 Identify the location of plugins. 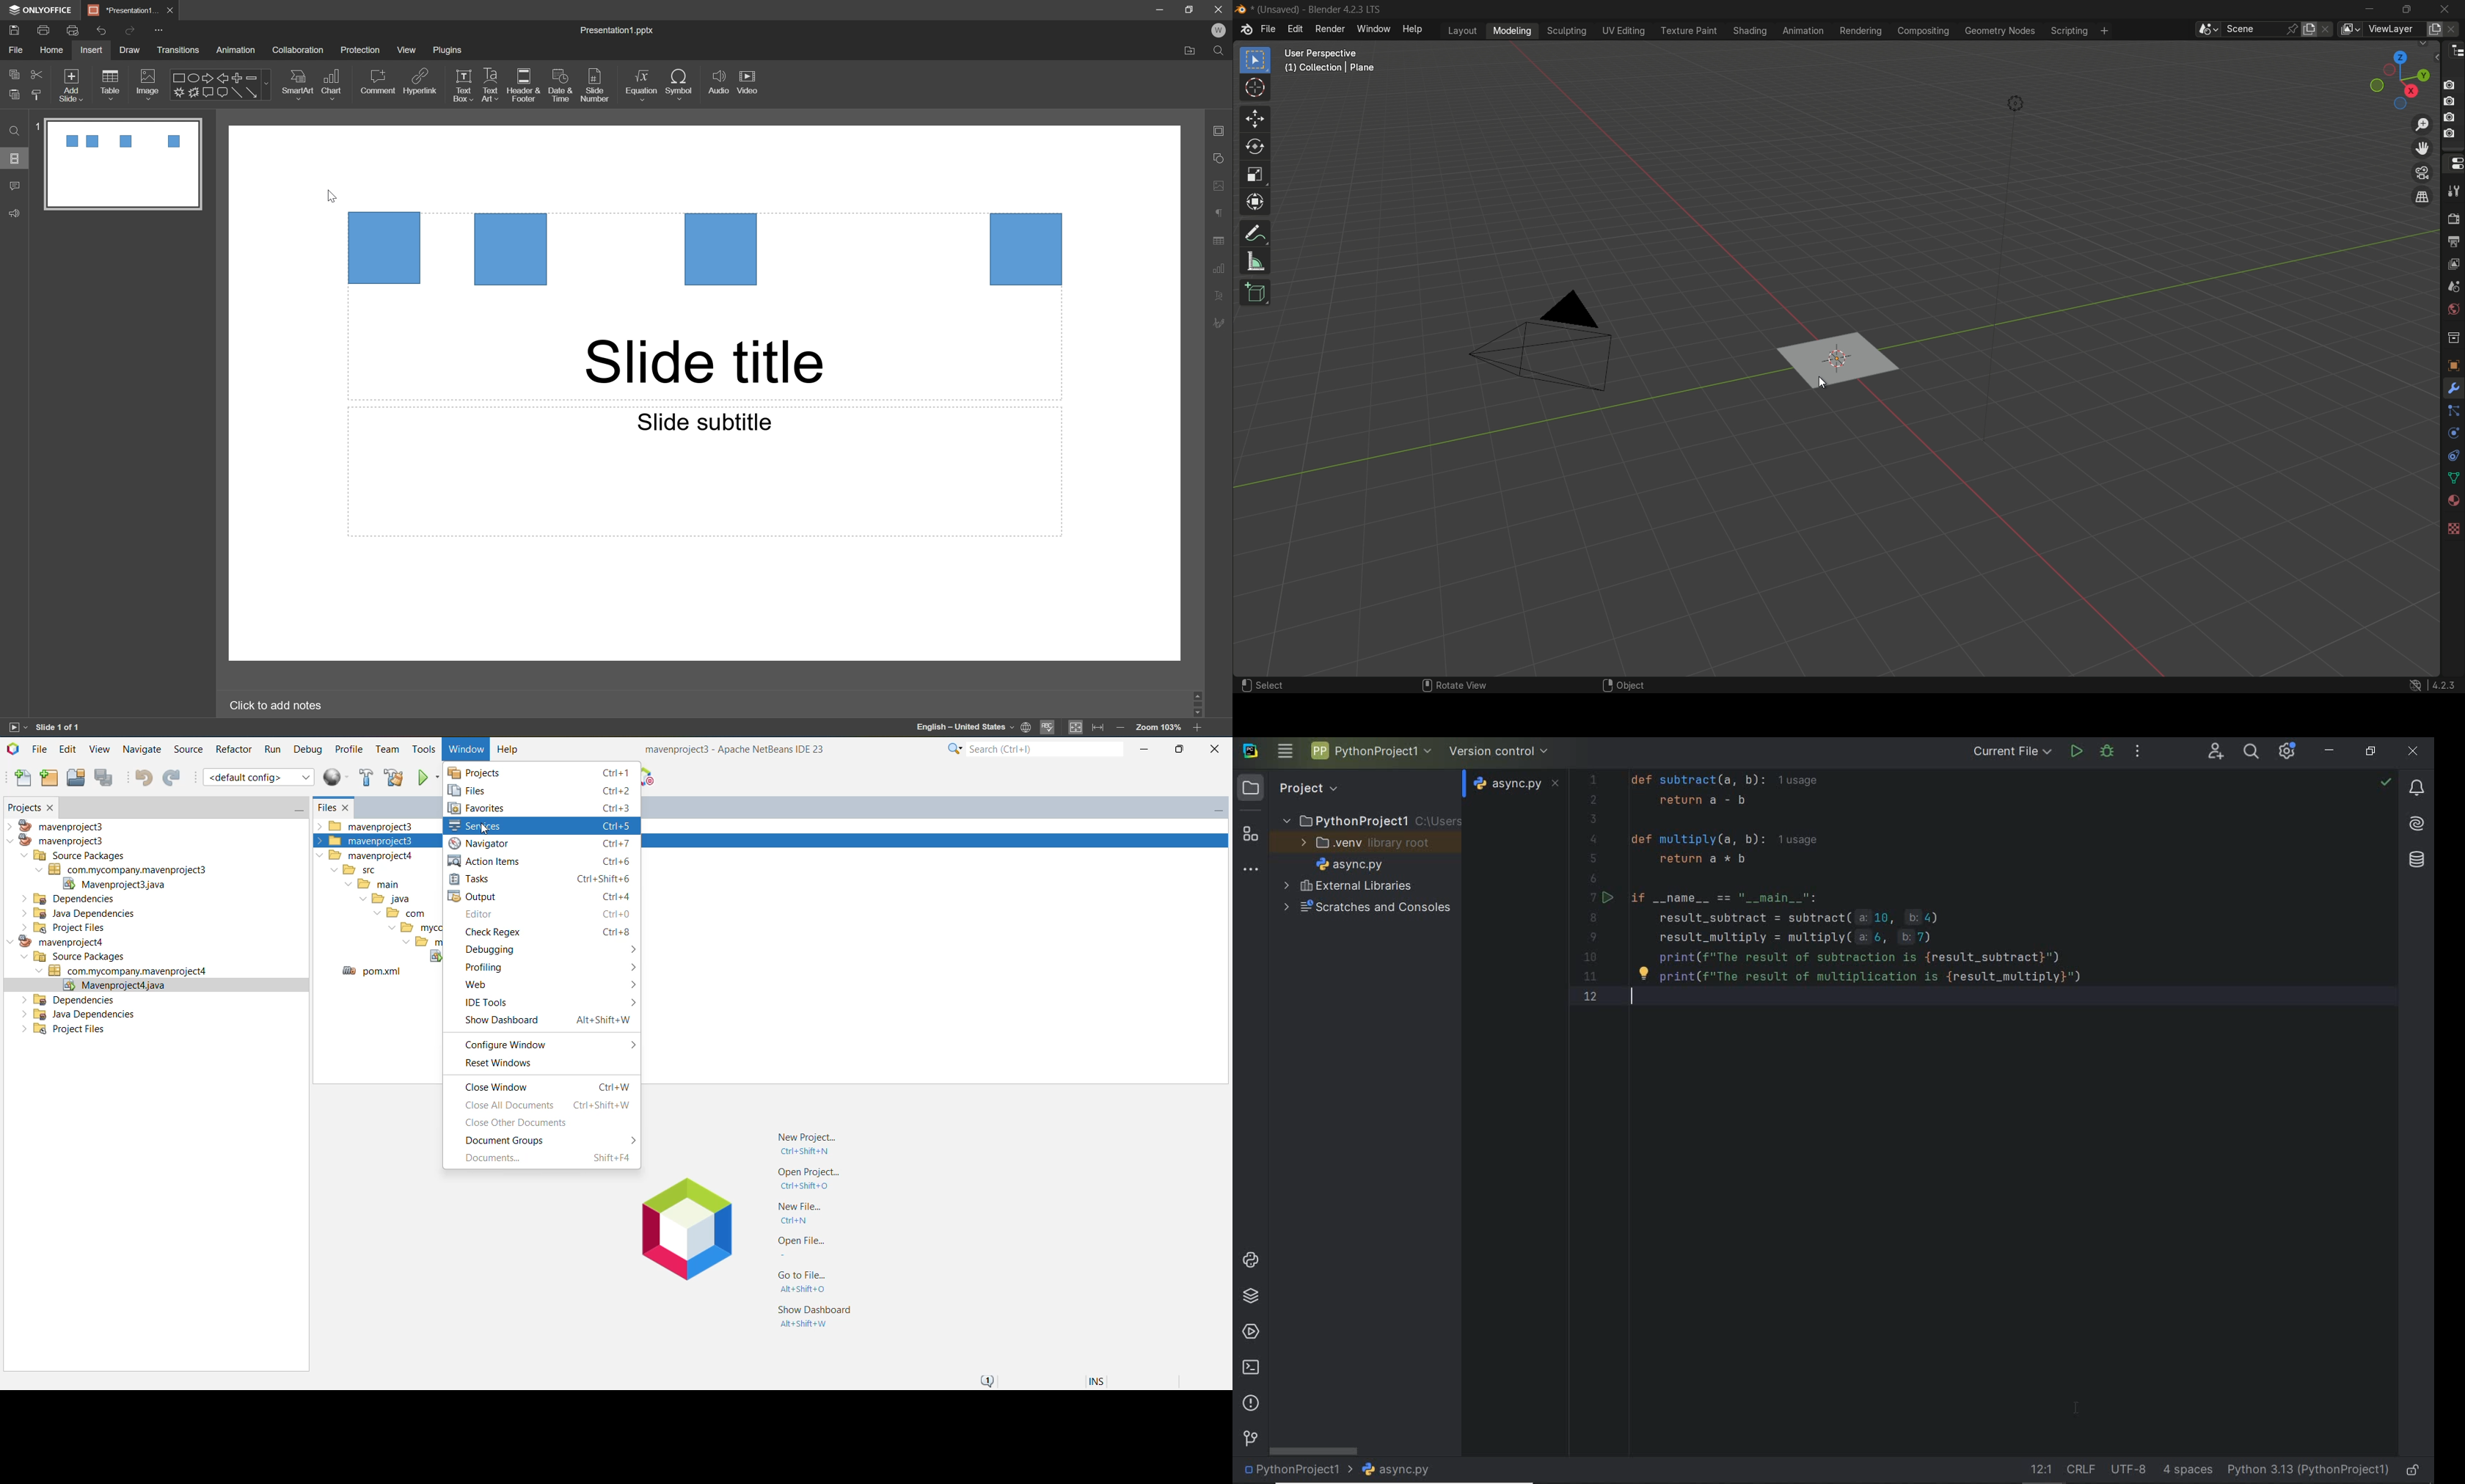
(449, 51).